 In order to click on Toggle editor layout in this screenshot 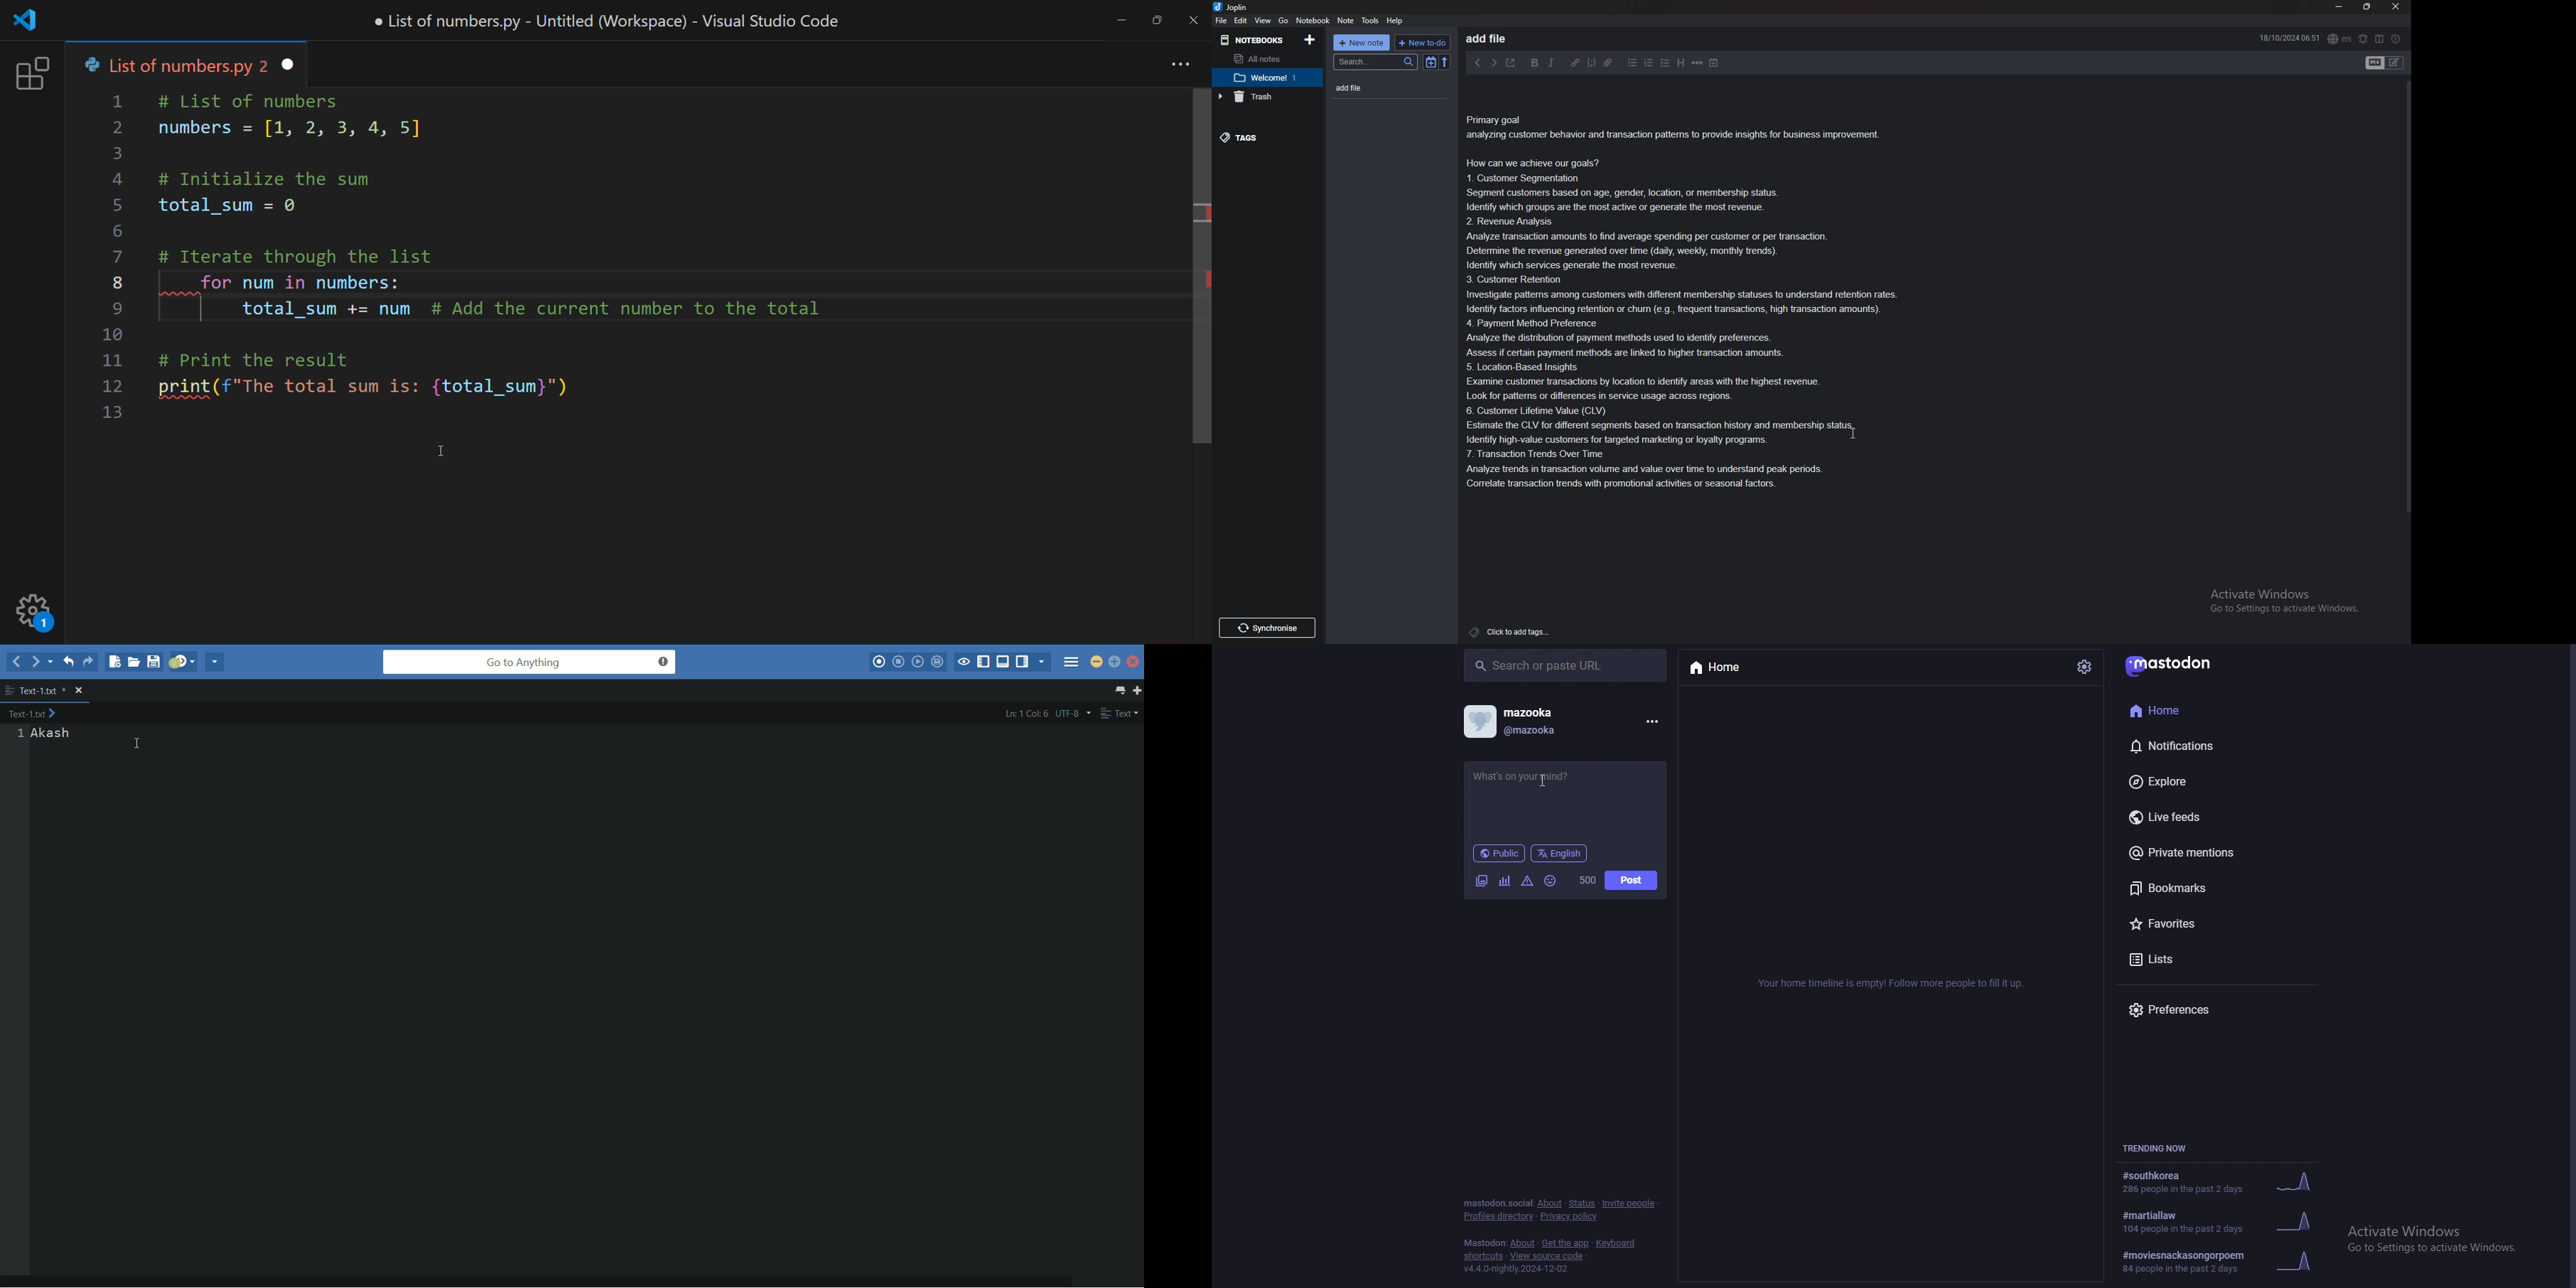, I will do `click(2380, 38)`.